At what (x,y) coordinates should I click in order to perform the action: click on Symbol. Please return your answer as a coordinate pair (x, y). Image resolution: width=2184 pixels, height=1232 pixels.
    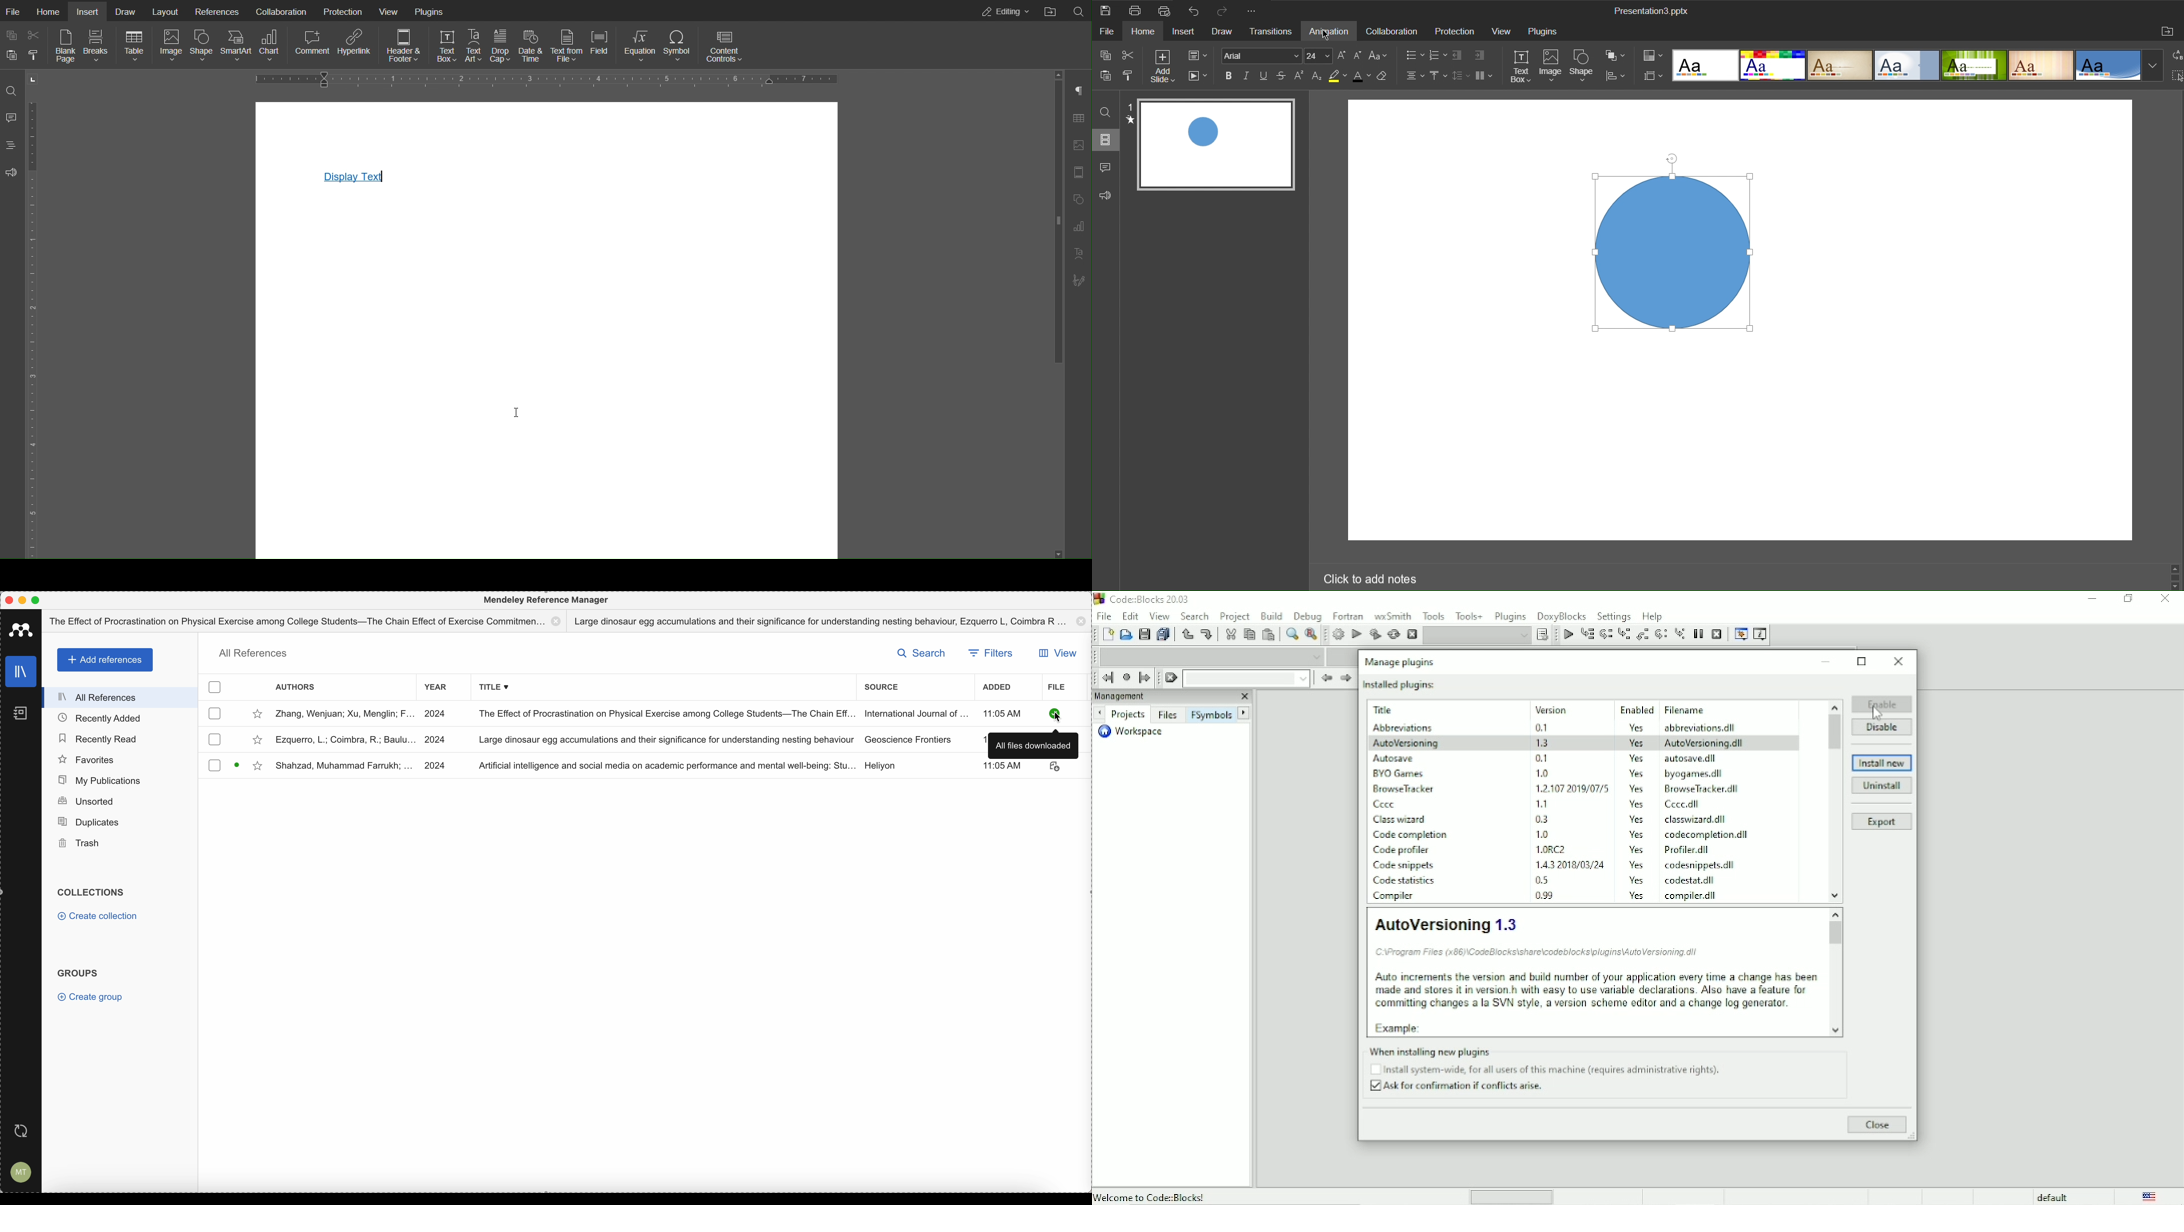
    Looking at the image, I should click on (679, 46).